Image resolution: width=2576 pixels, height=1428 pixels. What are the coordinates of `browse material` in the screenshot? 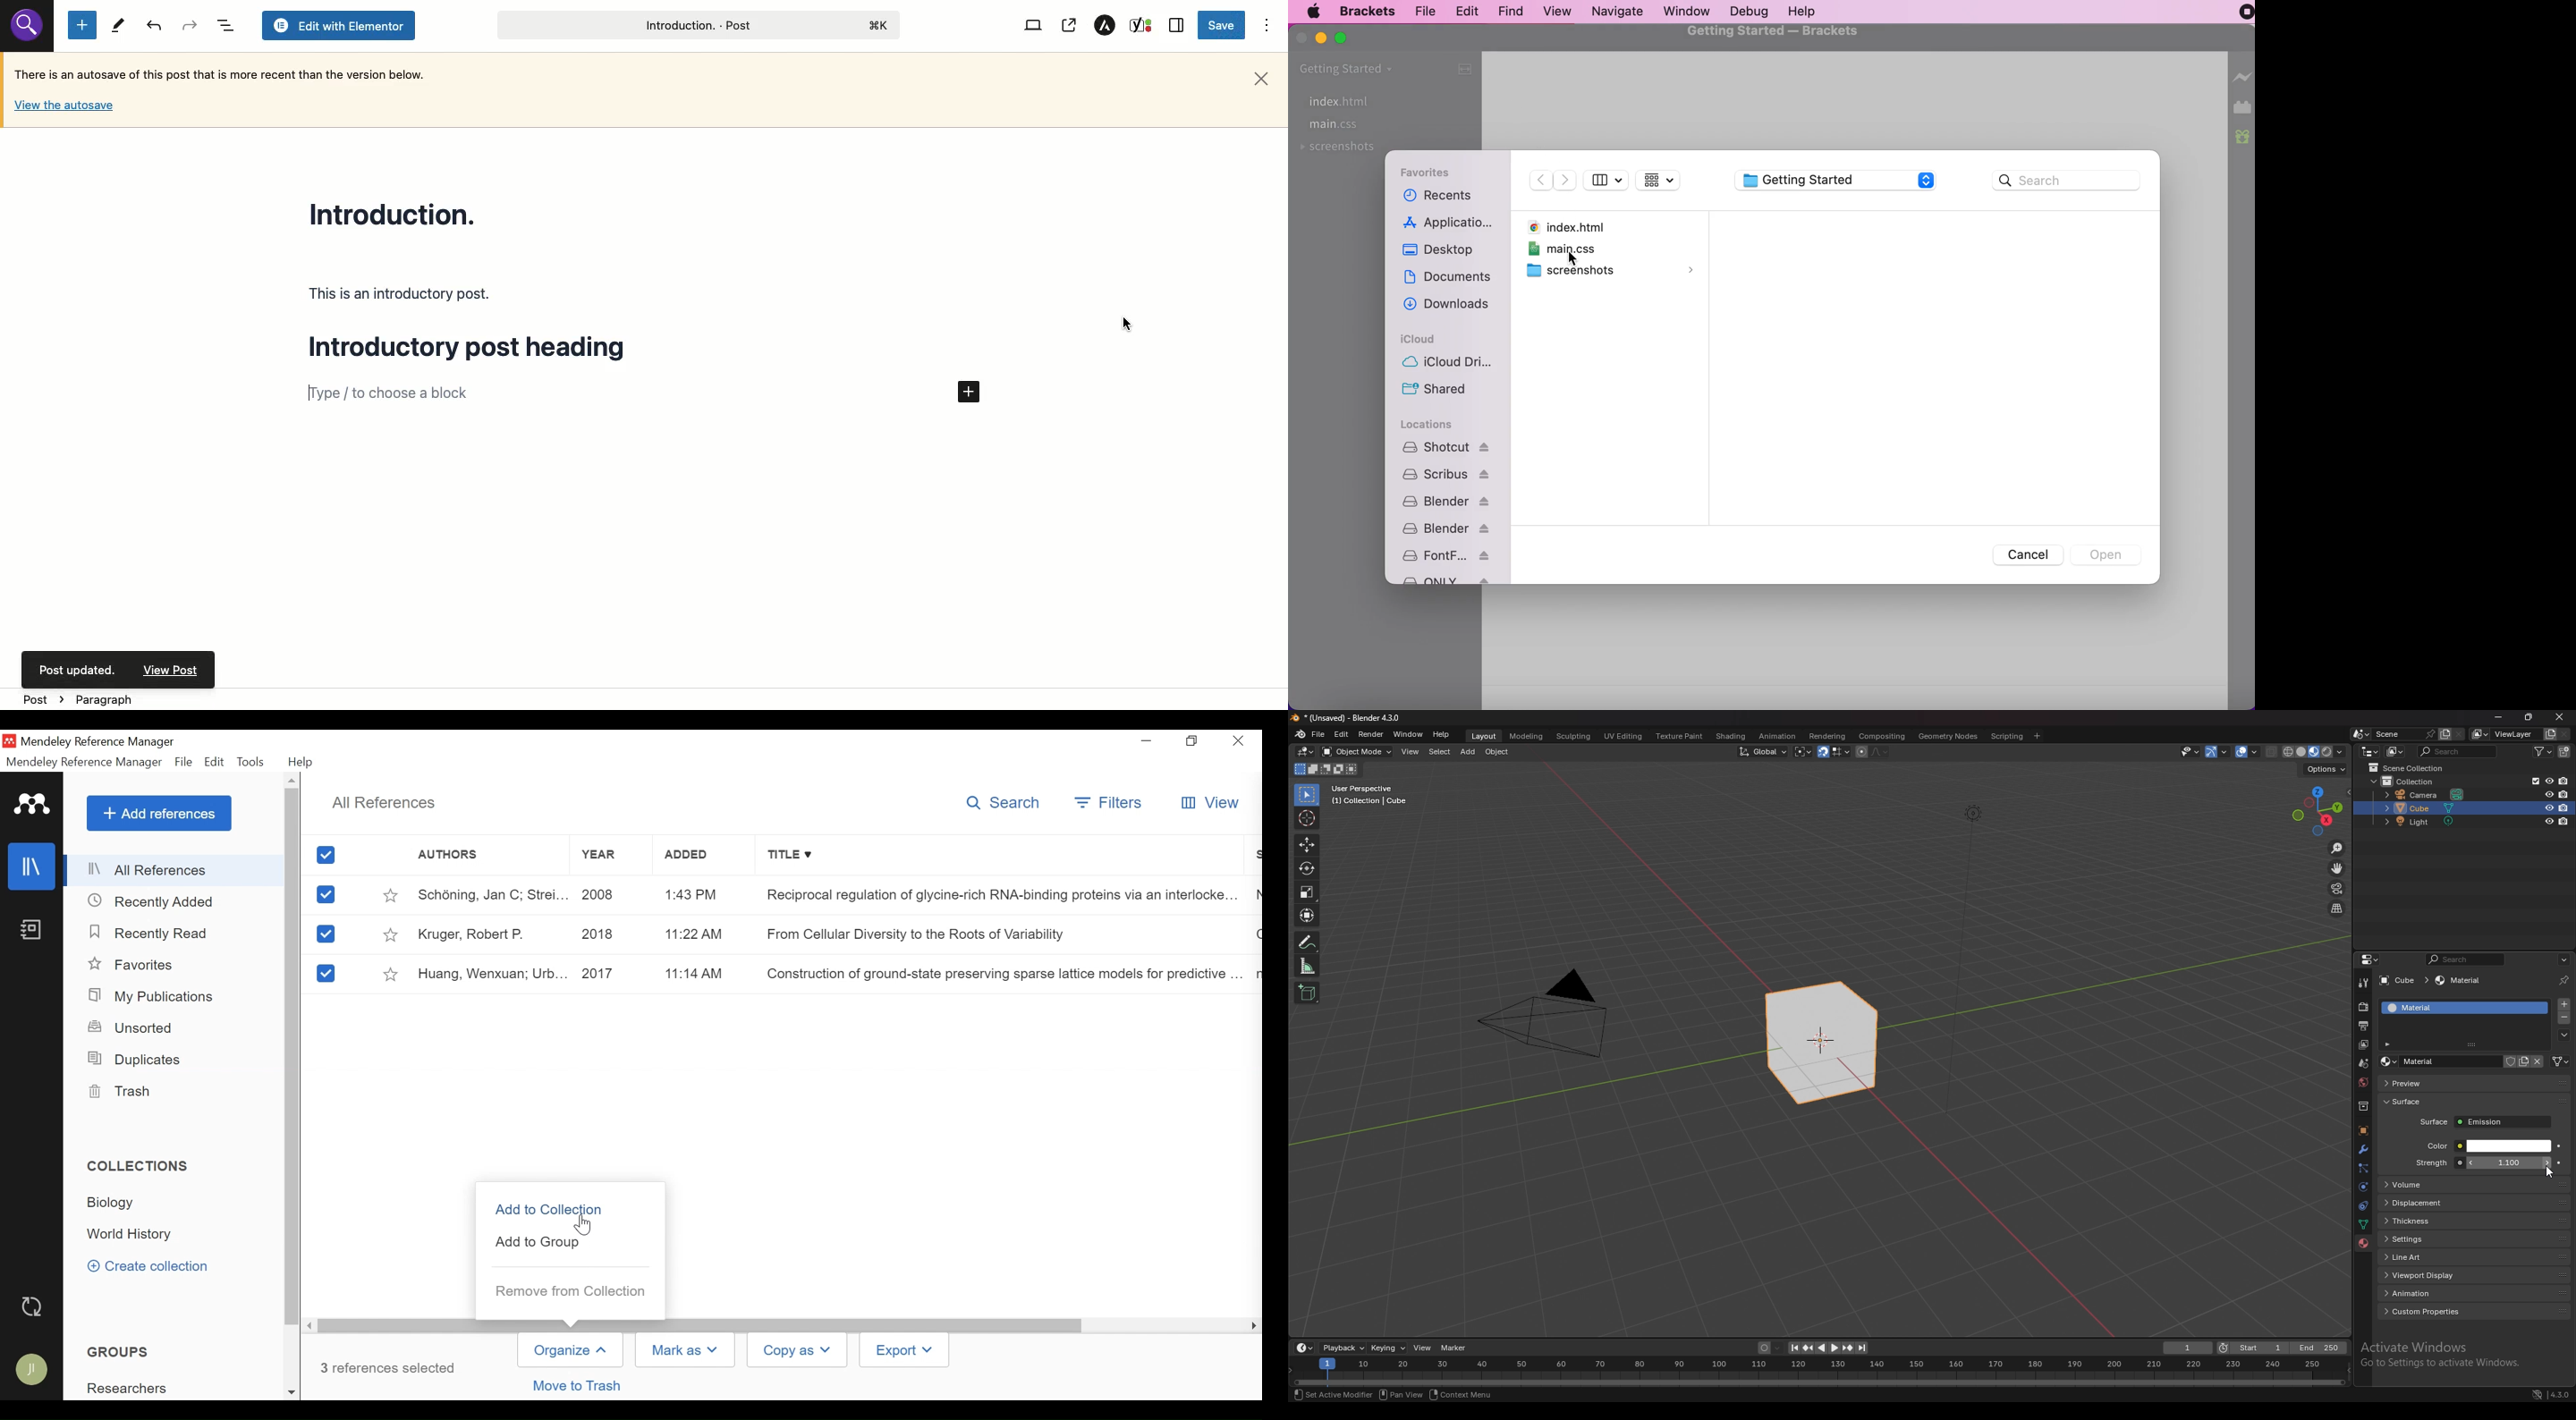 It's located at (2389, 1061).